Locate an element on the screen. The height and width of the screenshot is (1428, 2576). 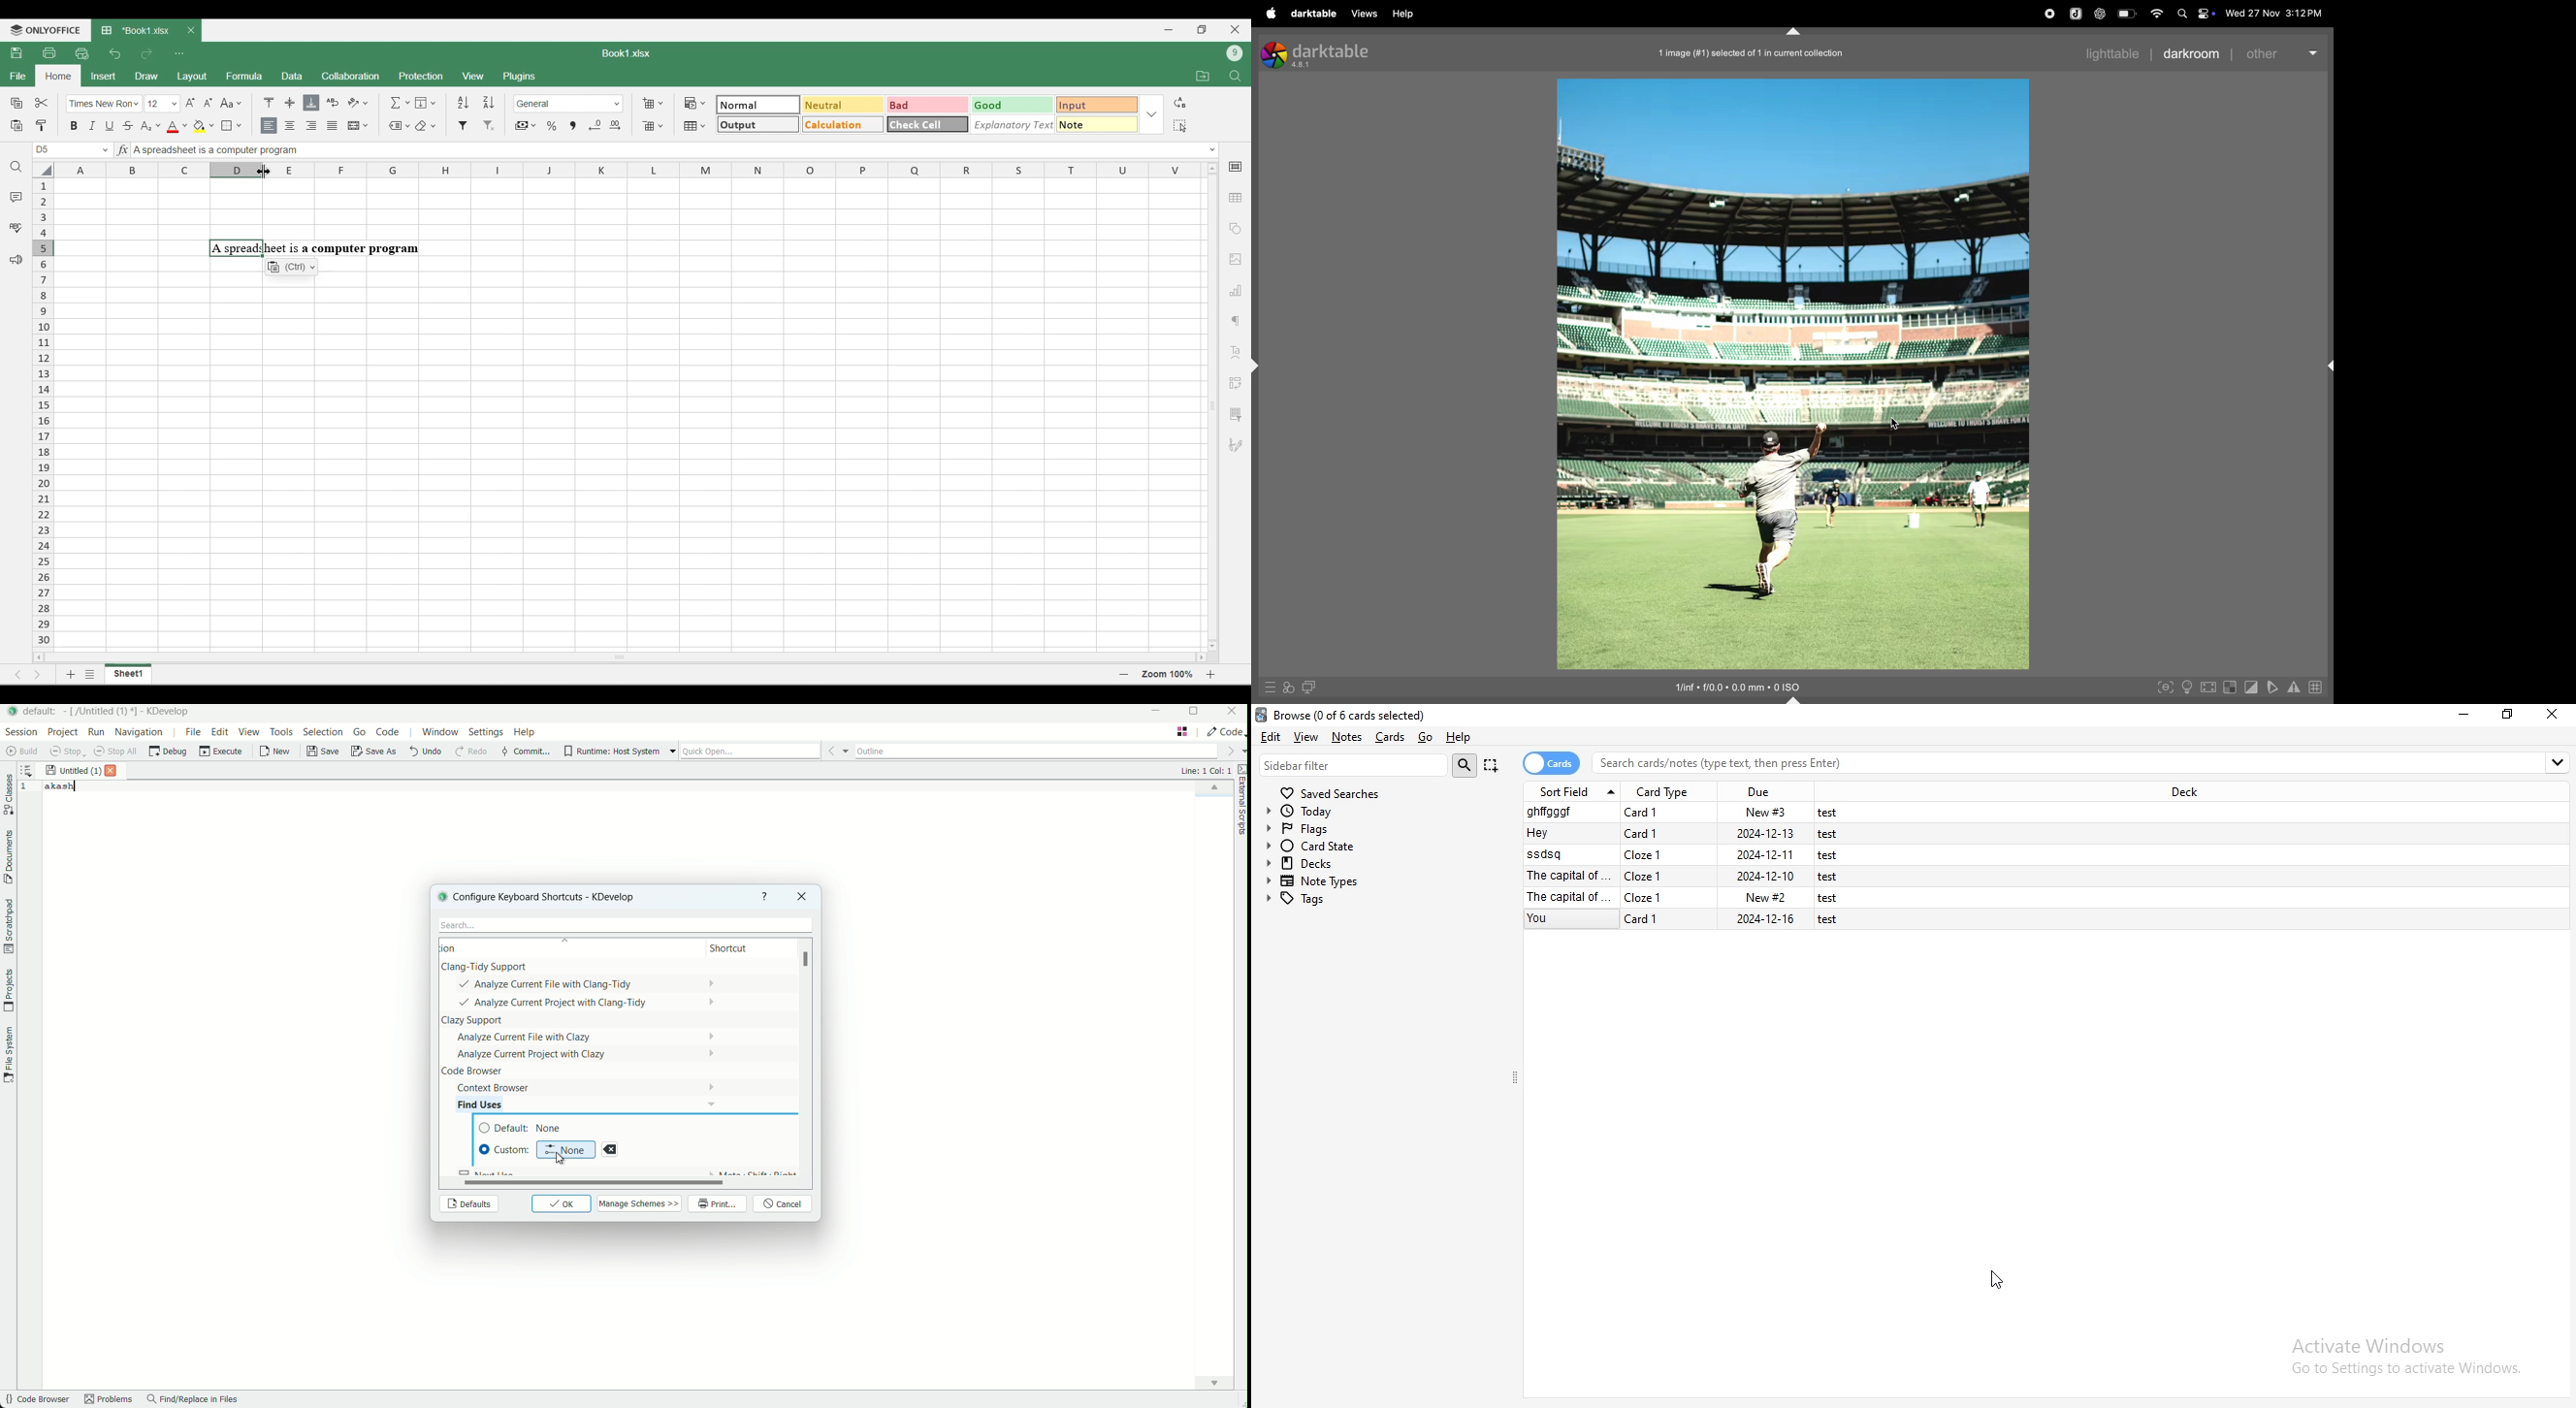
Italics is located at coordinates (92, 125).